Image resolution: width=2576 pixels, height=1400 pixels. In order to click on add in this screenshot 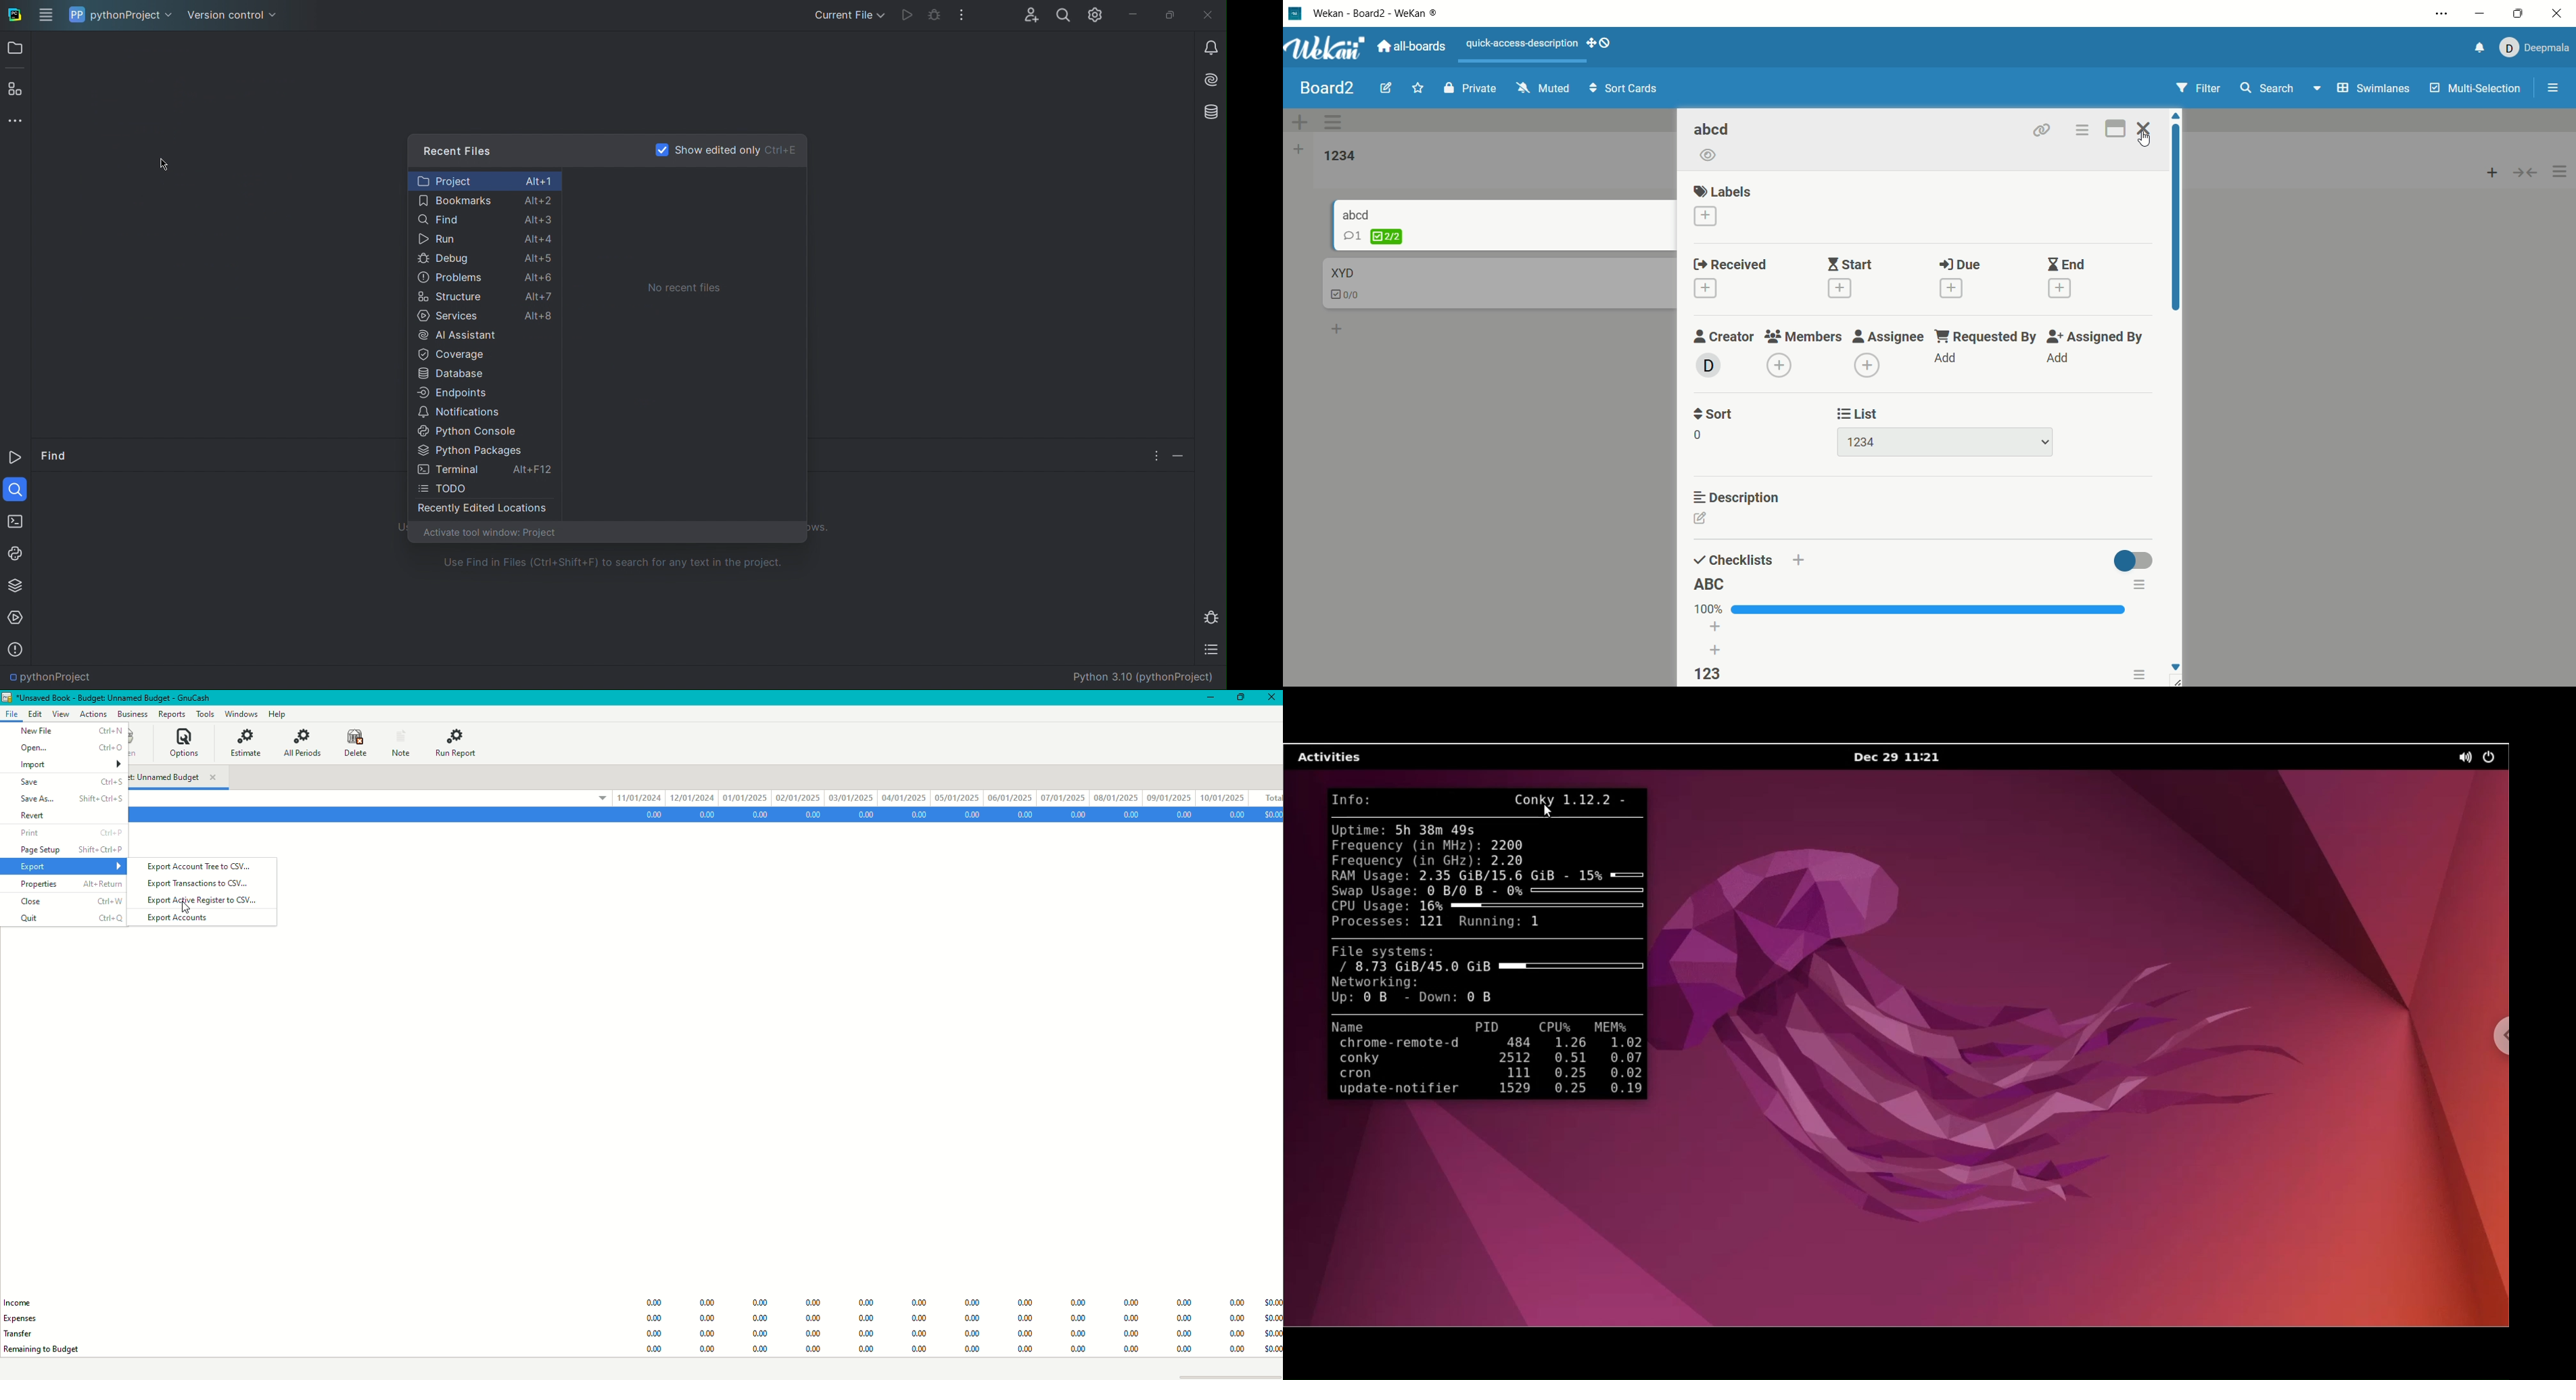, I will do `click(1332, 327)`.